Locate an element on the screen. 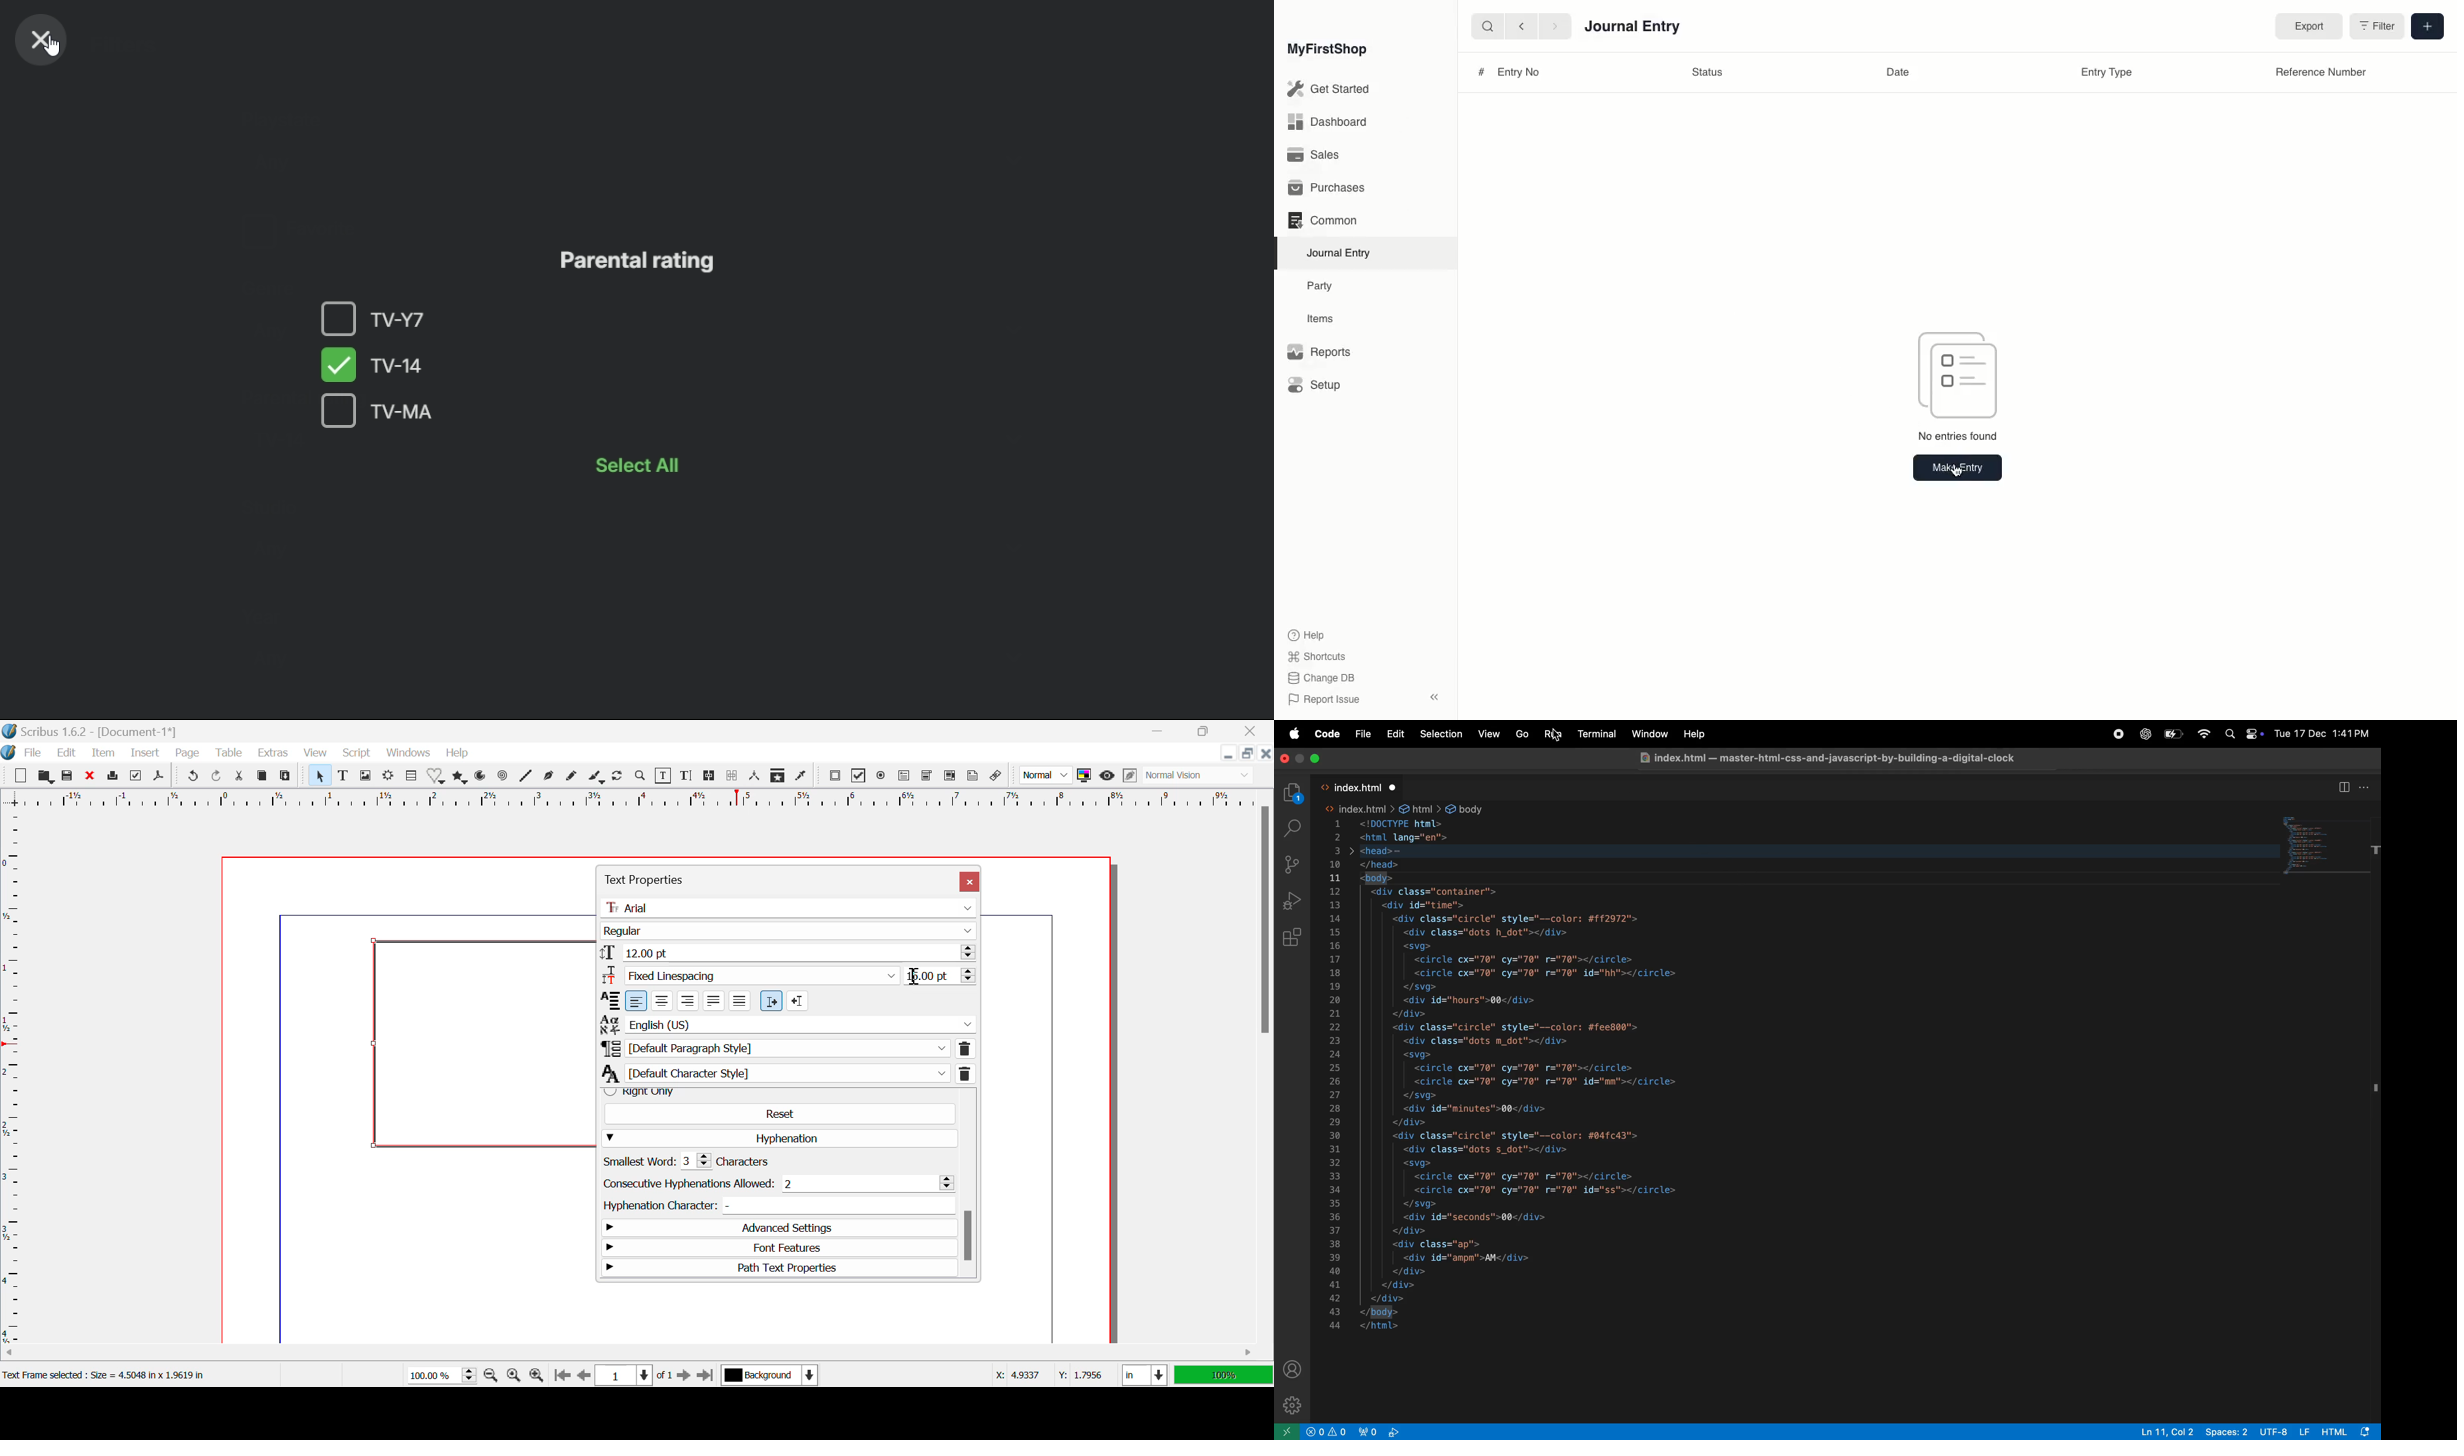 Image resolution: width=2464 pixels, height=1456 pixels. Party is located at coordinates (1321, 285).